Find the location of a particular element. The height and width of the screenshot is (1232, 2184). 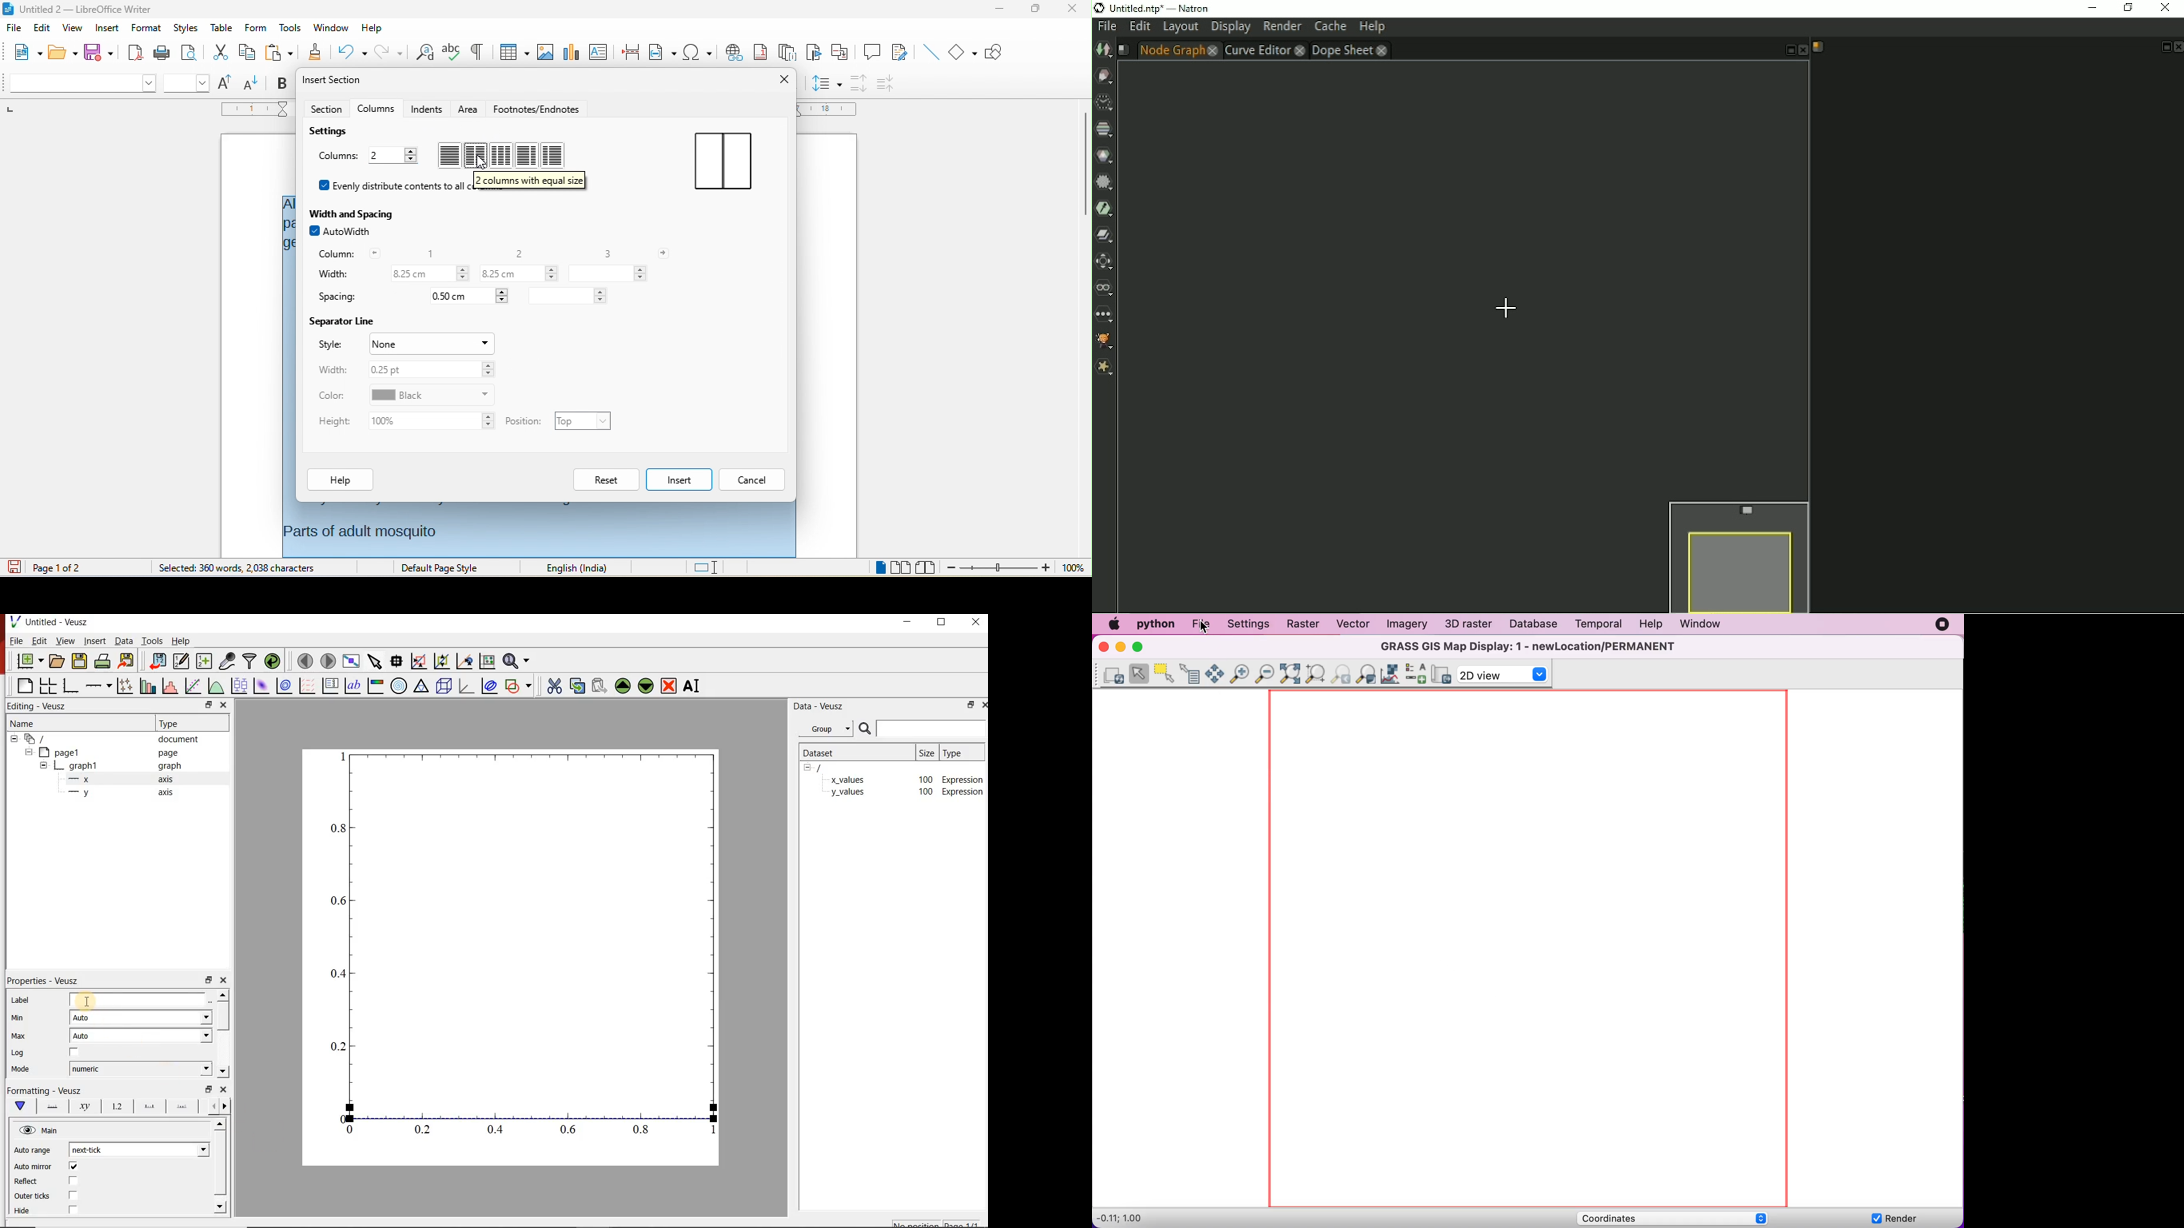

click to save the document is located at coordinates (14, 568).